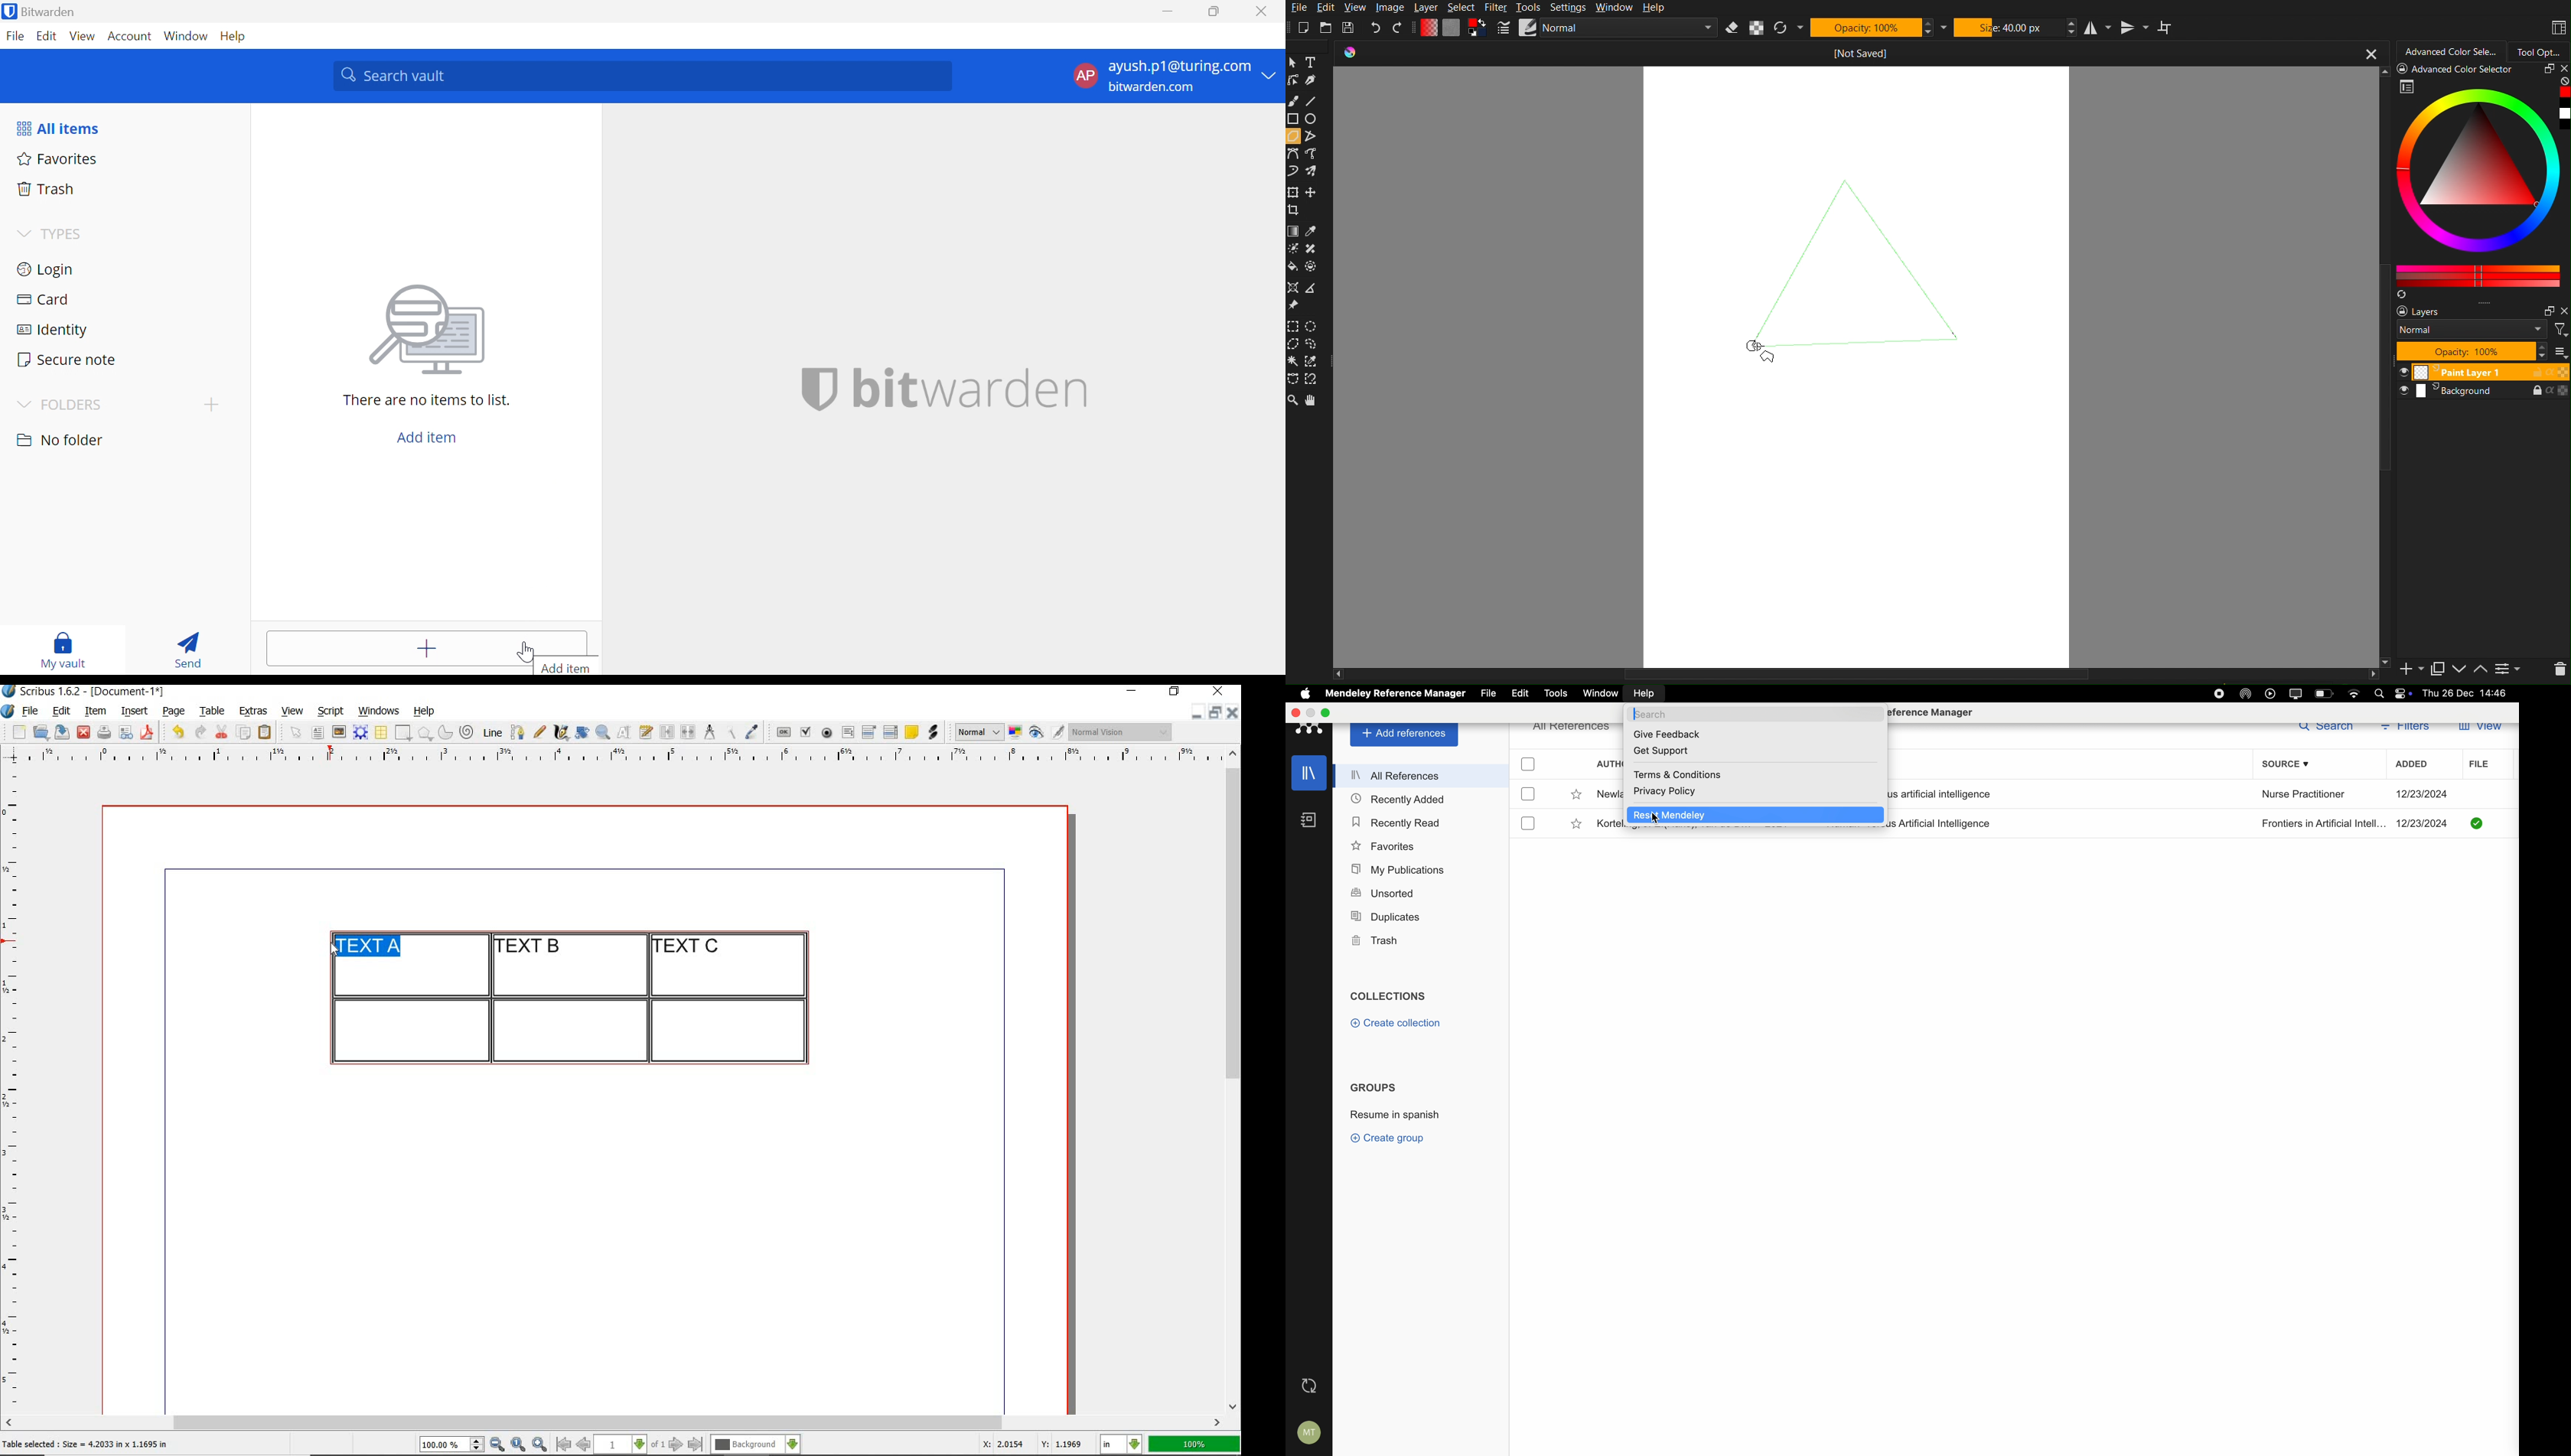  I want to click on pdf text field, so click(847, 734).